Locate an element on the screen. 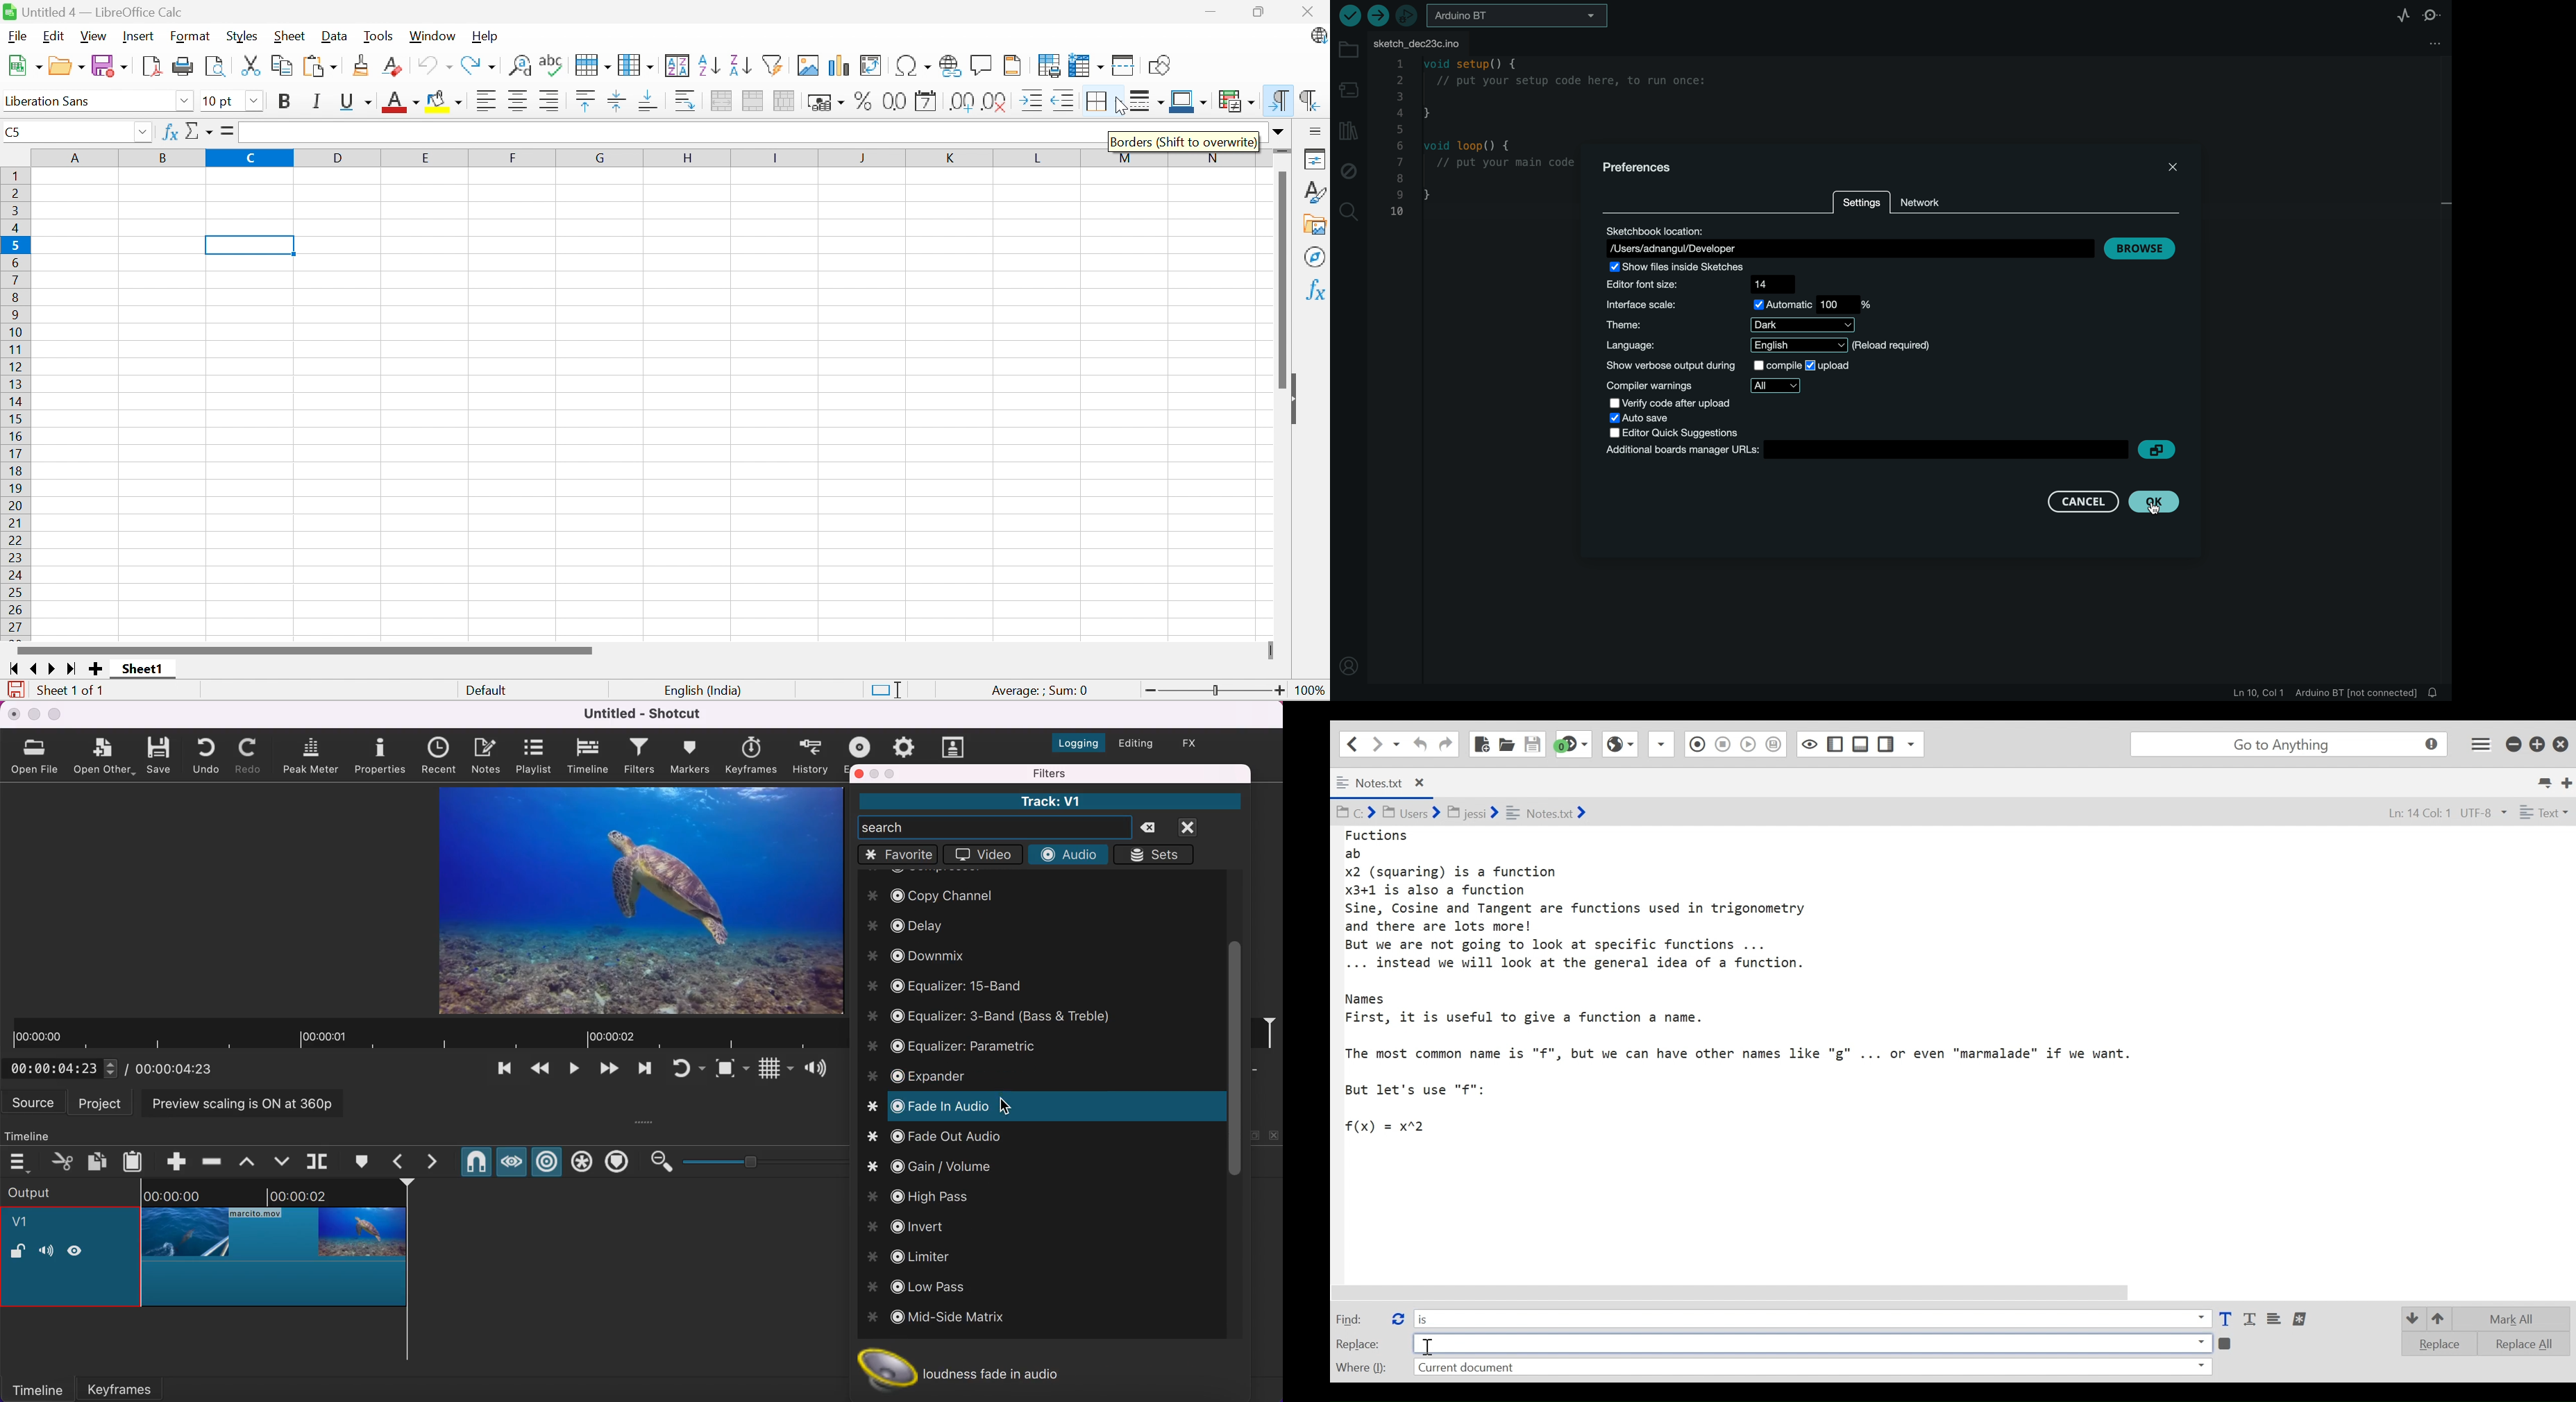 The height and width of the screenshot is (1428, 2576). Center vertically is located at coordinates (615, 100).